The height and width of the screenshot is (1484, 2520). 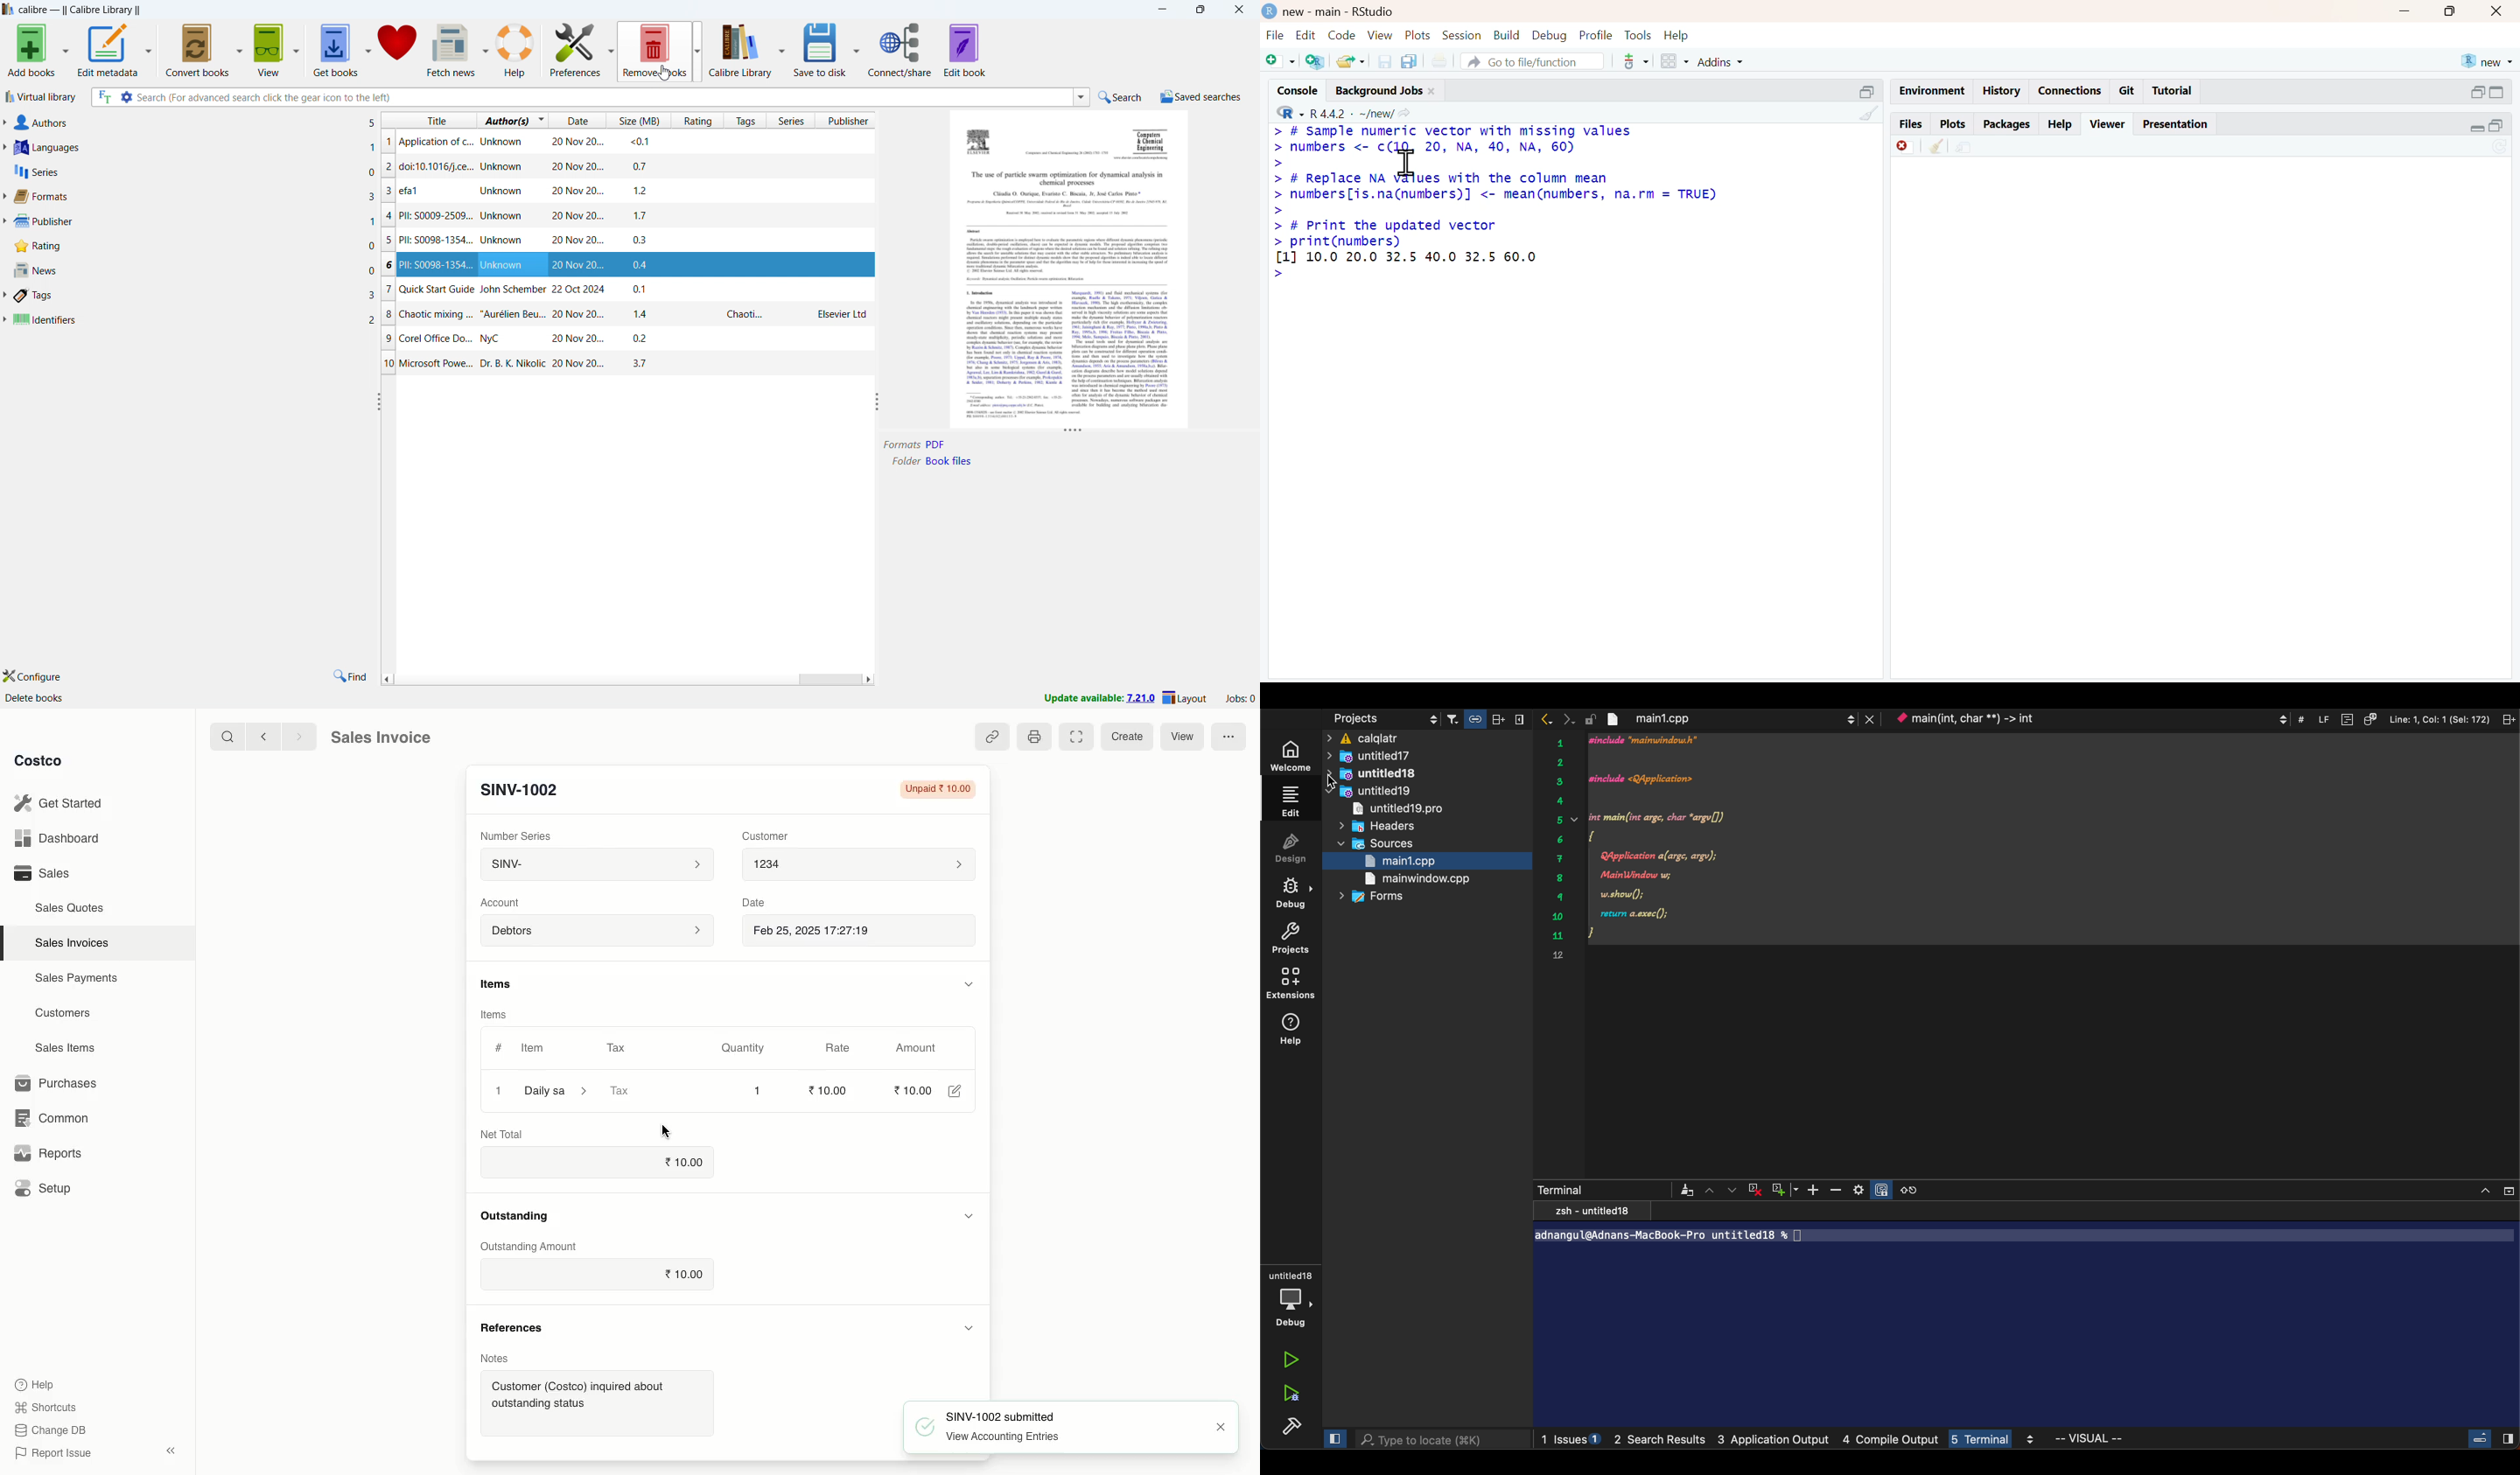 I want to click on sort by title, so click(x=429, y=119).